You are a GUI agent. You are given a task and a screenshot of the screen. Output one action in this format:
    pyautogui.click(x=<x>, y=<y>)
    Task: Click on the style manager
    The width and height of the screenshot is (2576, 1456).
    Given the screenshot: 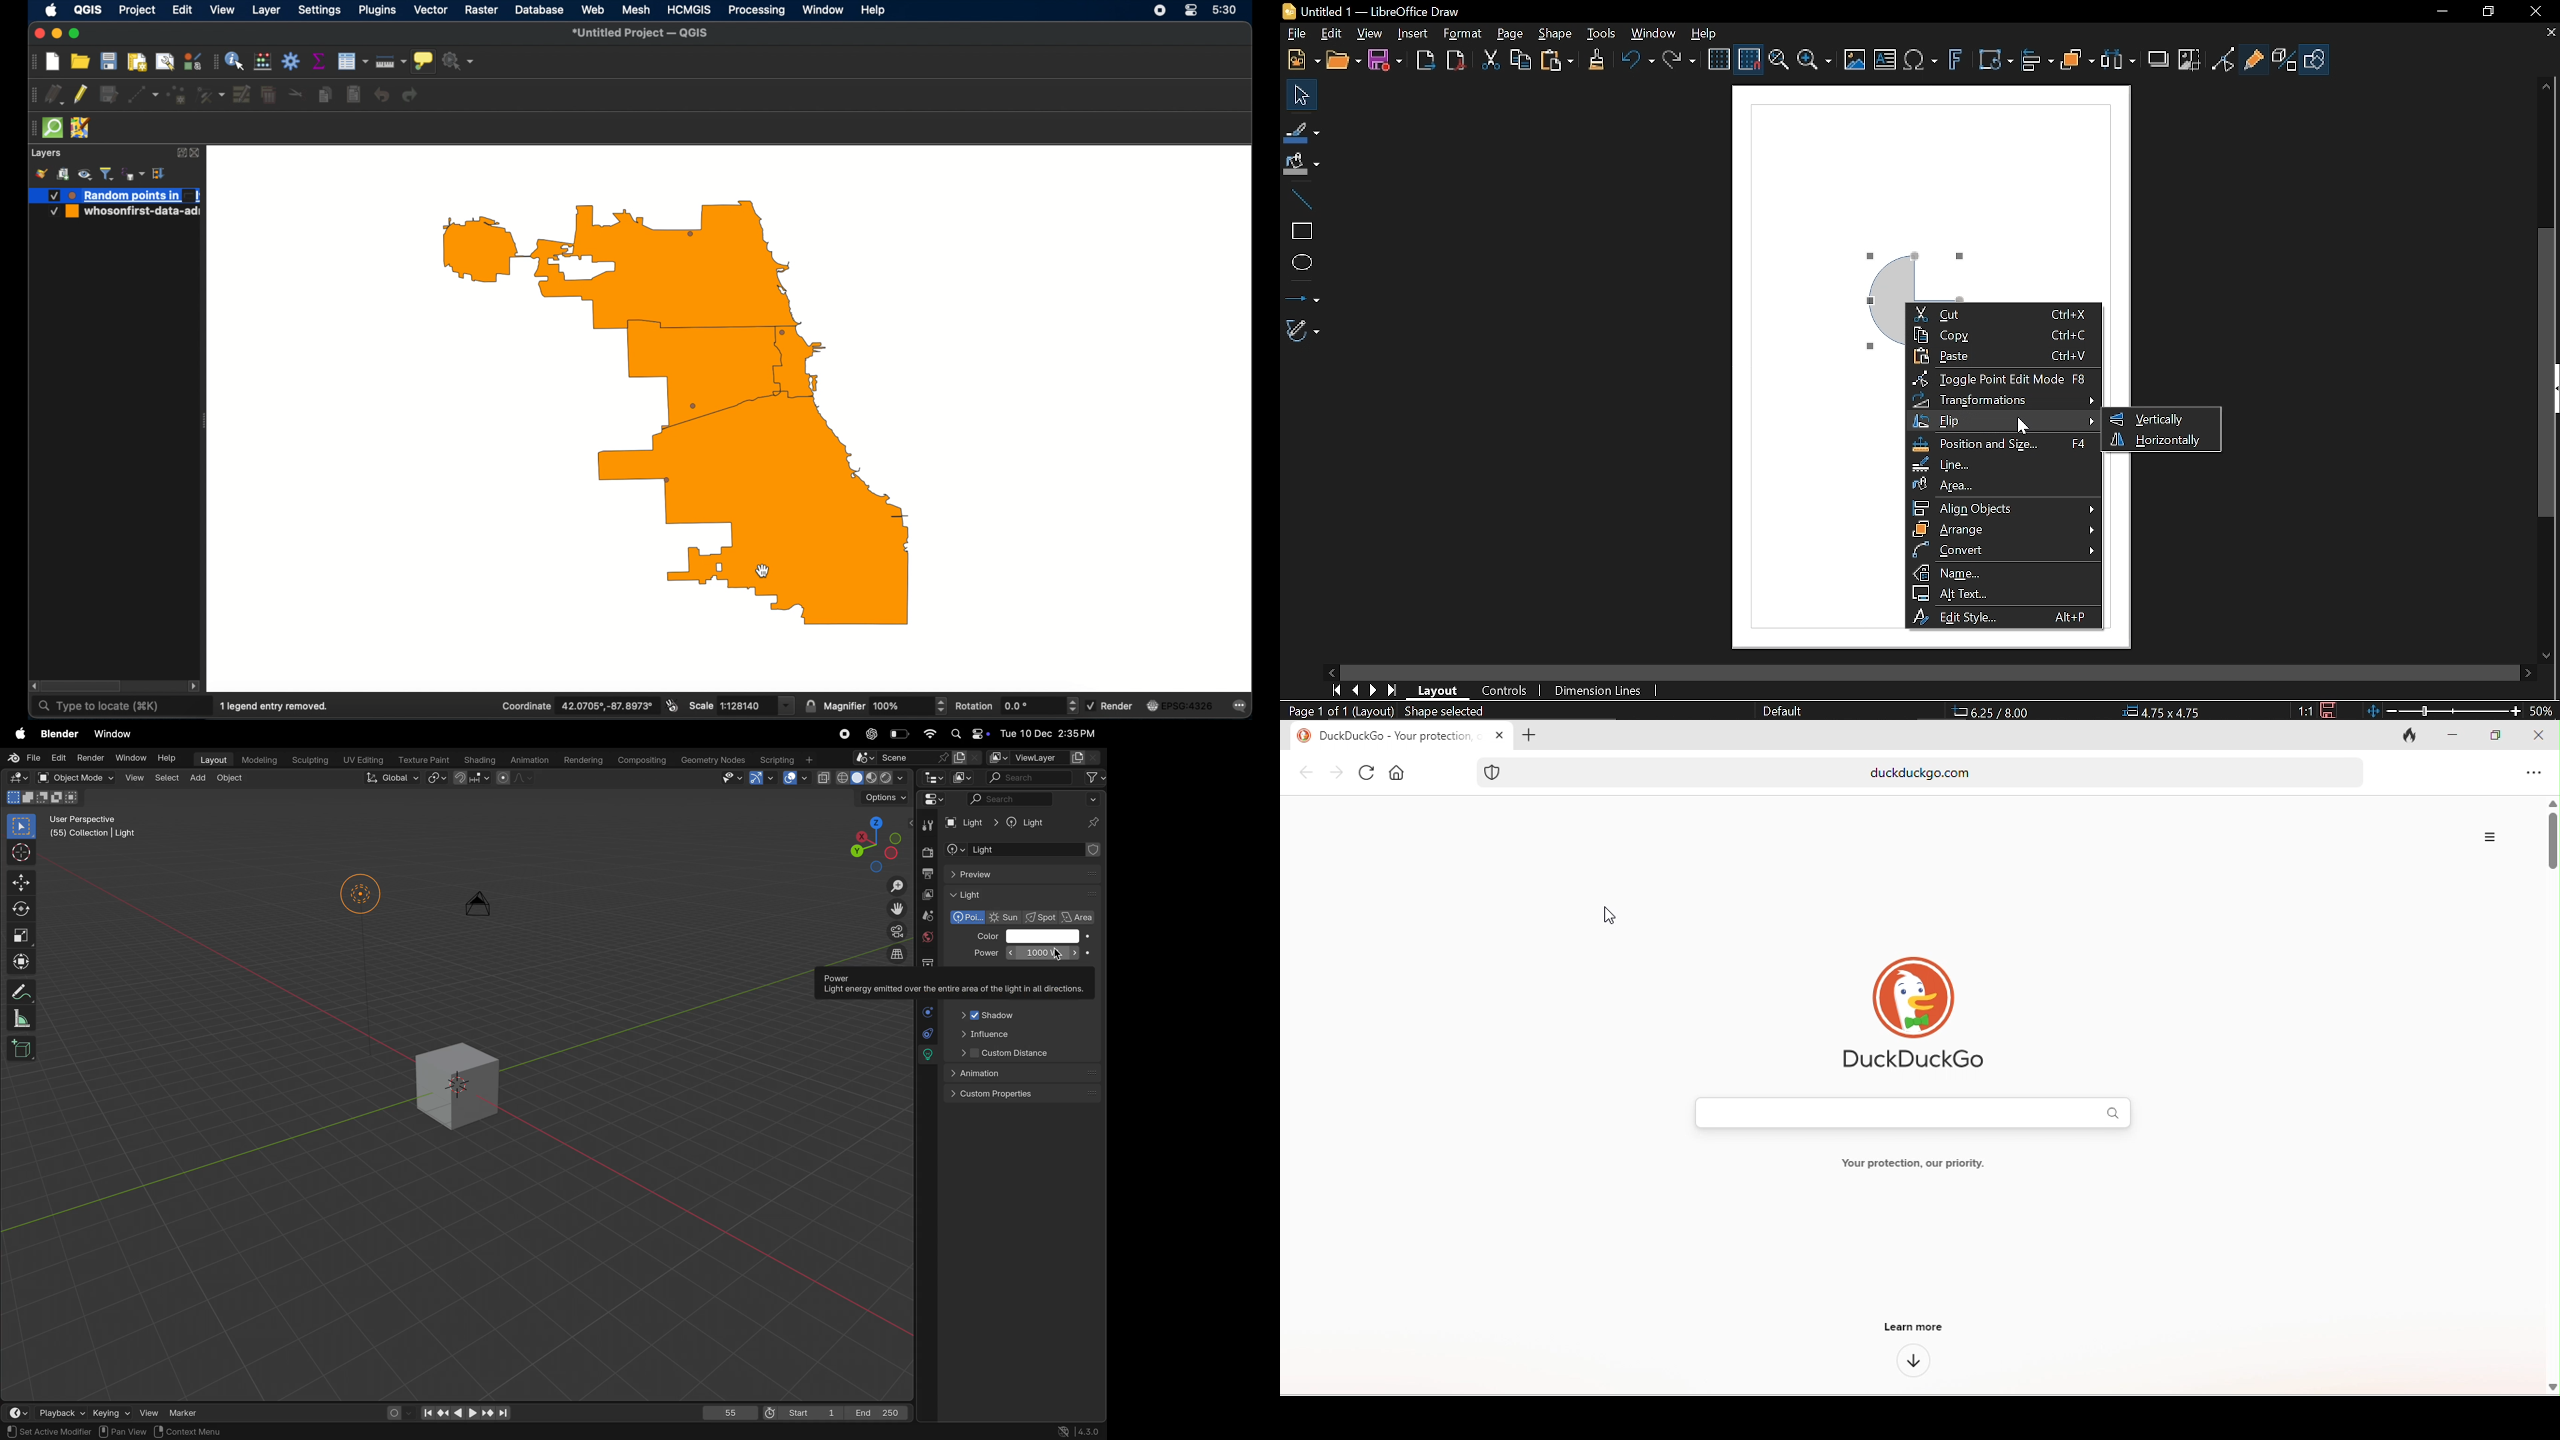 What is the action you would take?
    pyautogui.click(x=193, y=60)
    